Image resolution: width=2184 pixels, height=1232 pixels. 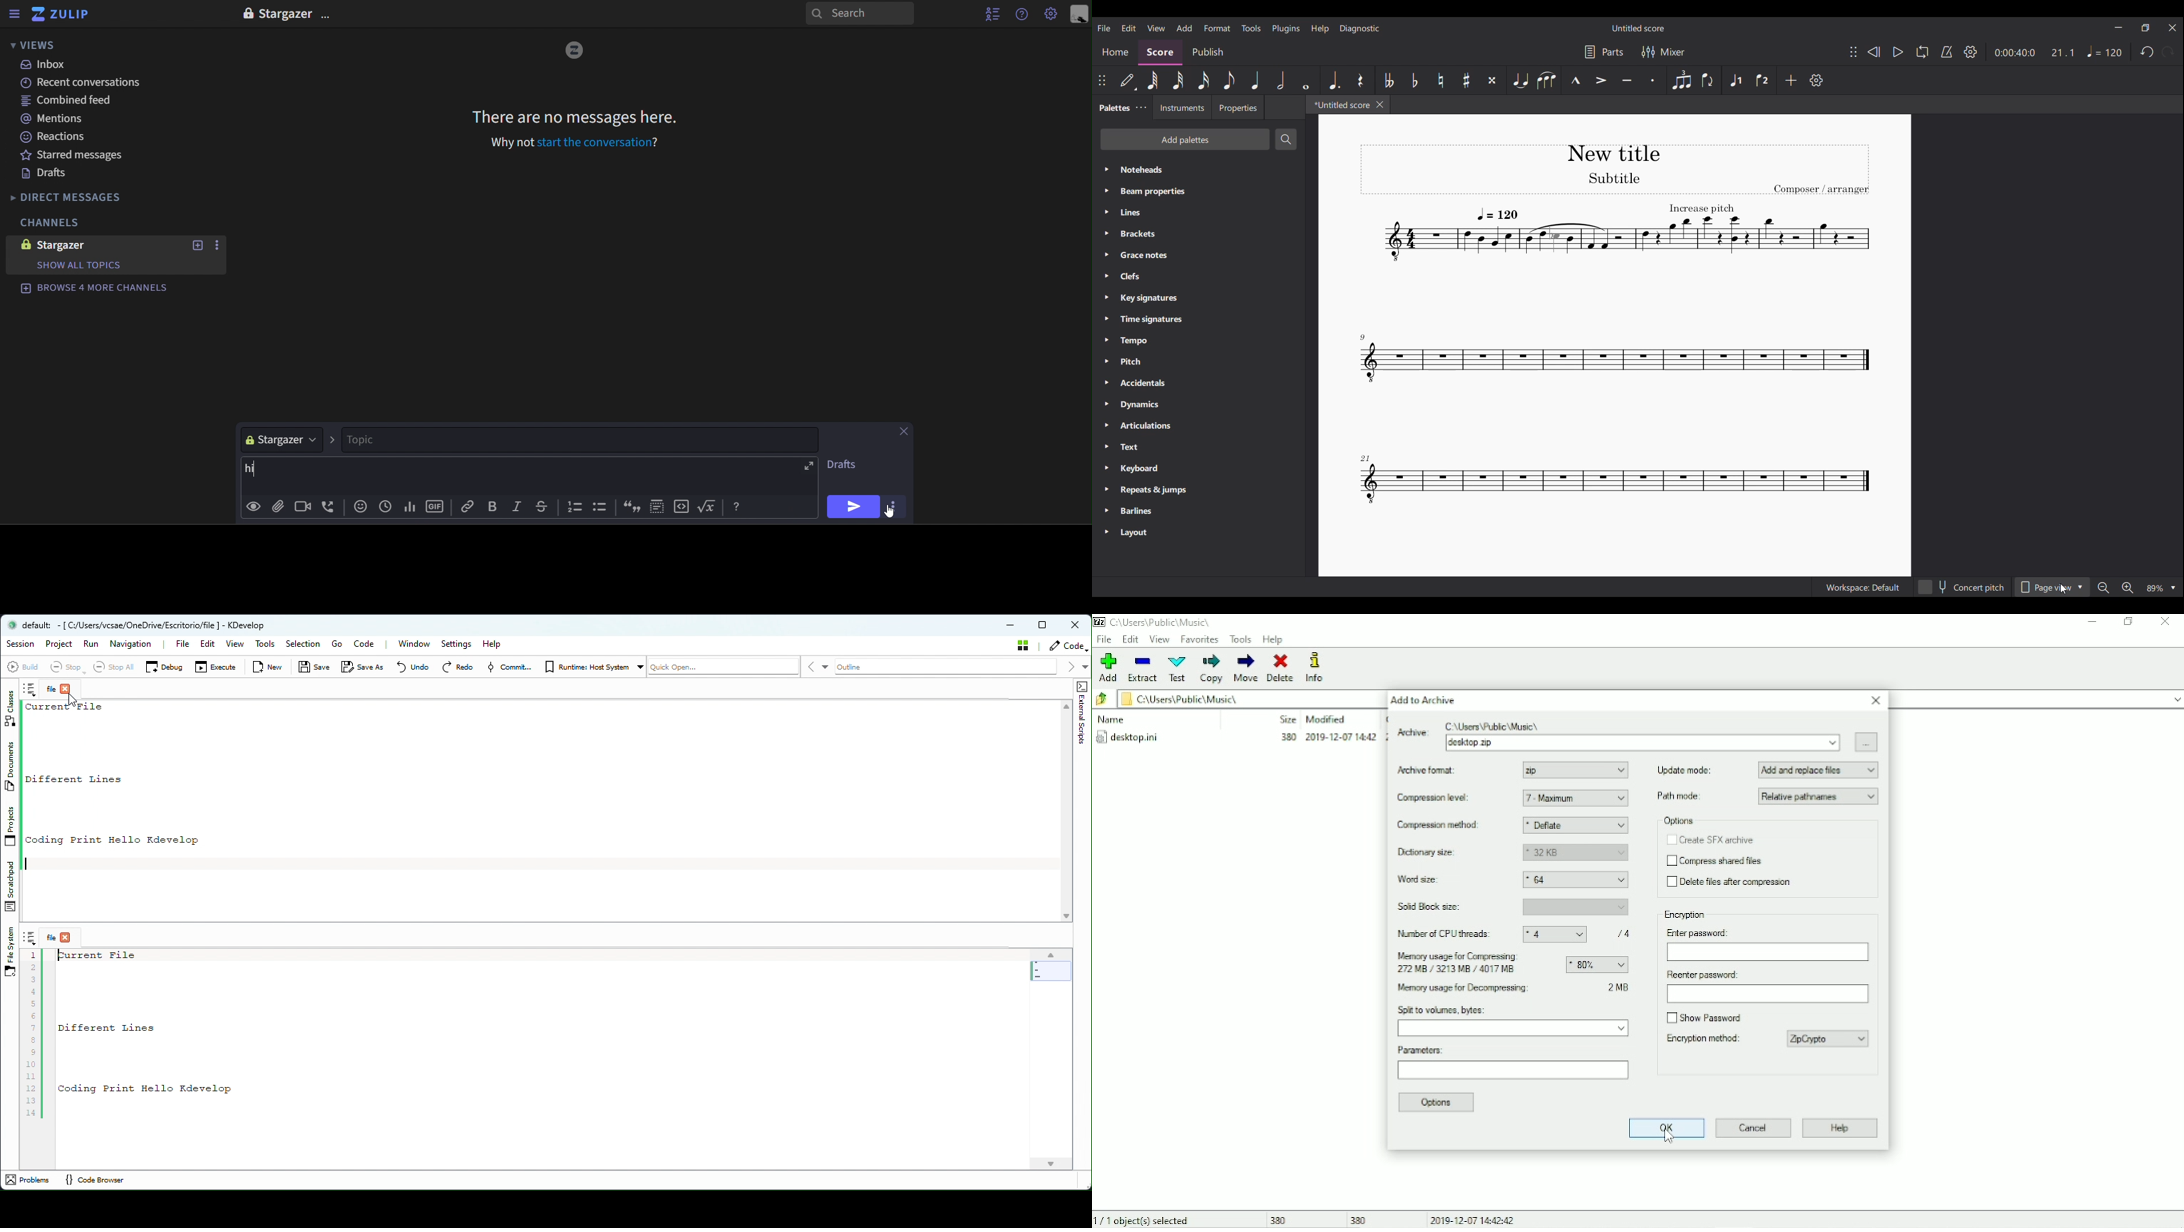 What do you see at coordinates (2064, 588) in the screenshot?
I see `Cursor` at bounding box center [2064, 588].